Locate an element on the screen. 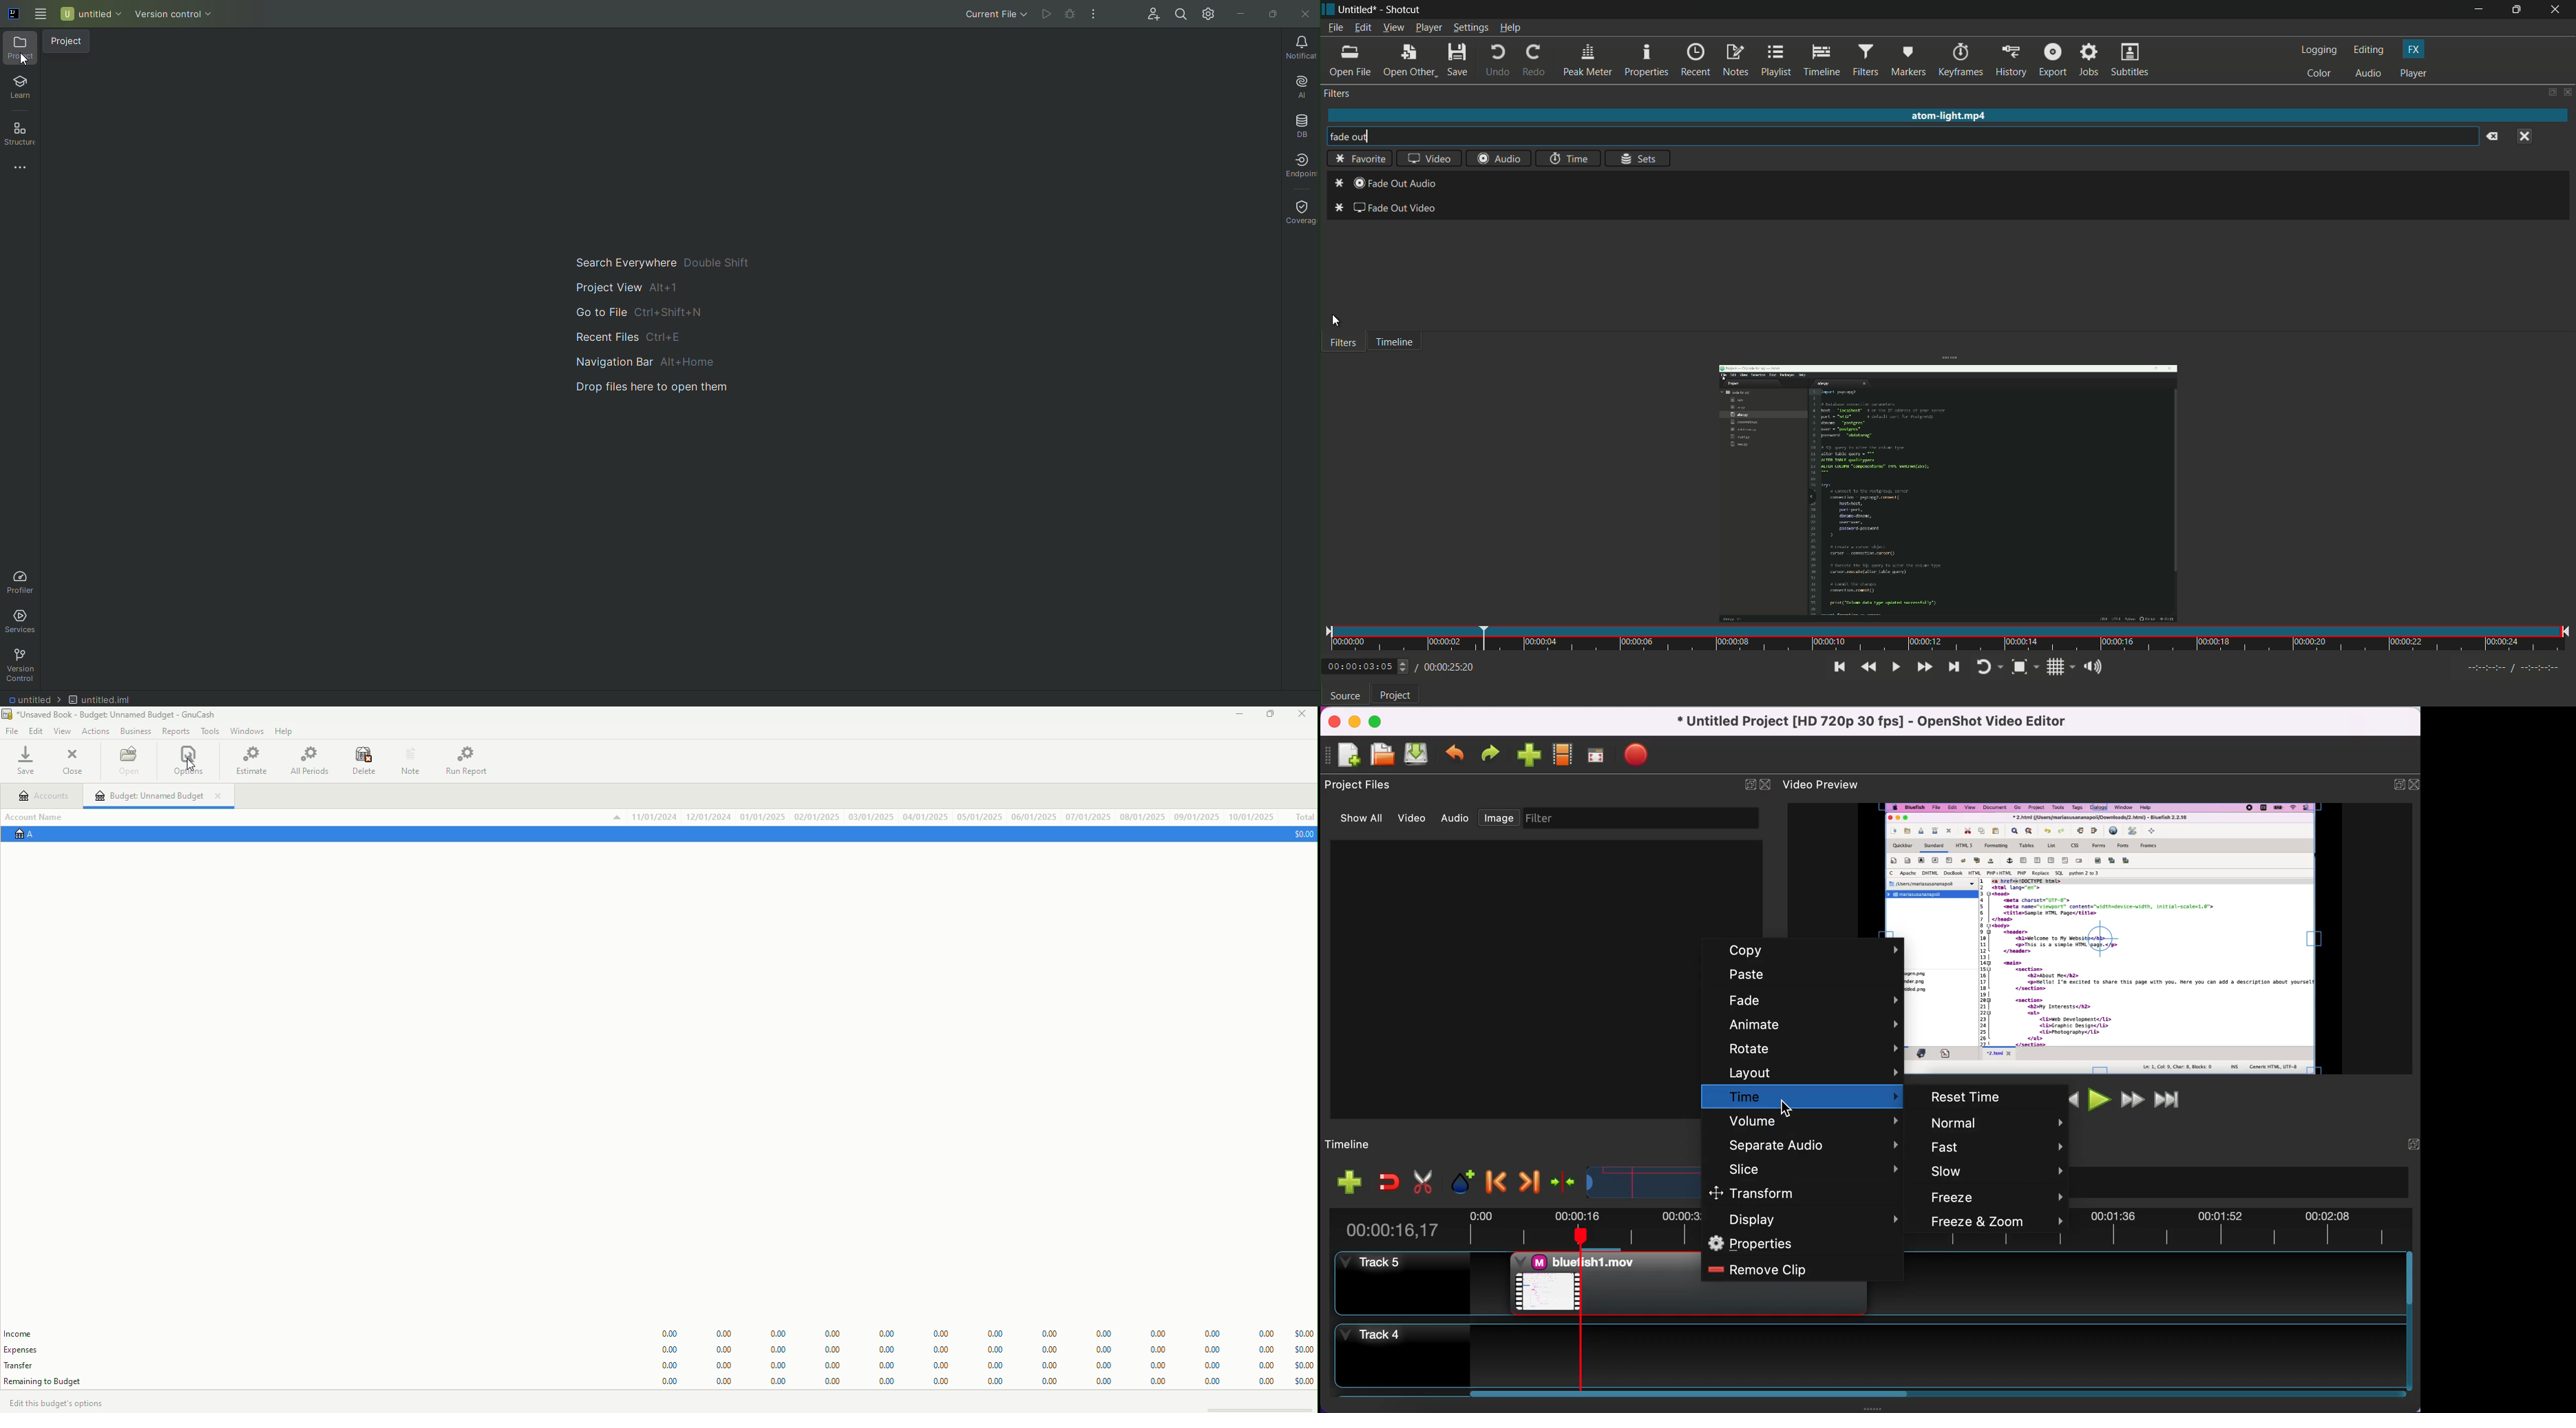  expand/hide is located at coordinates (2393, 784).